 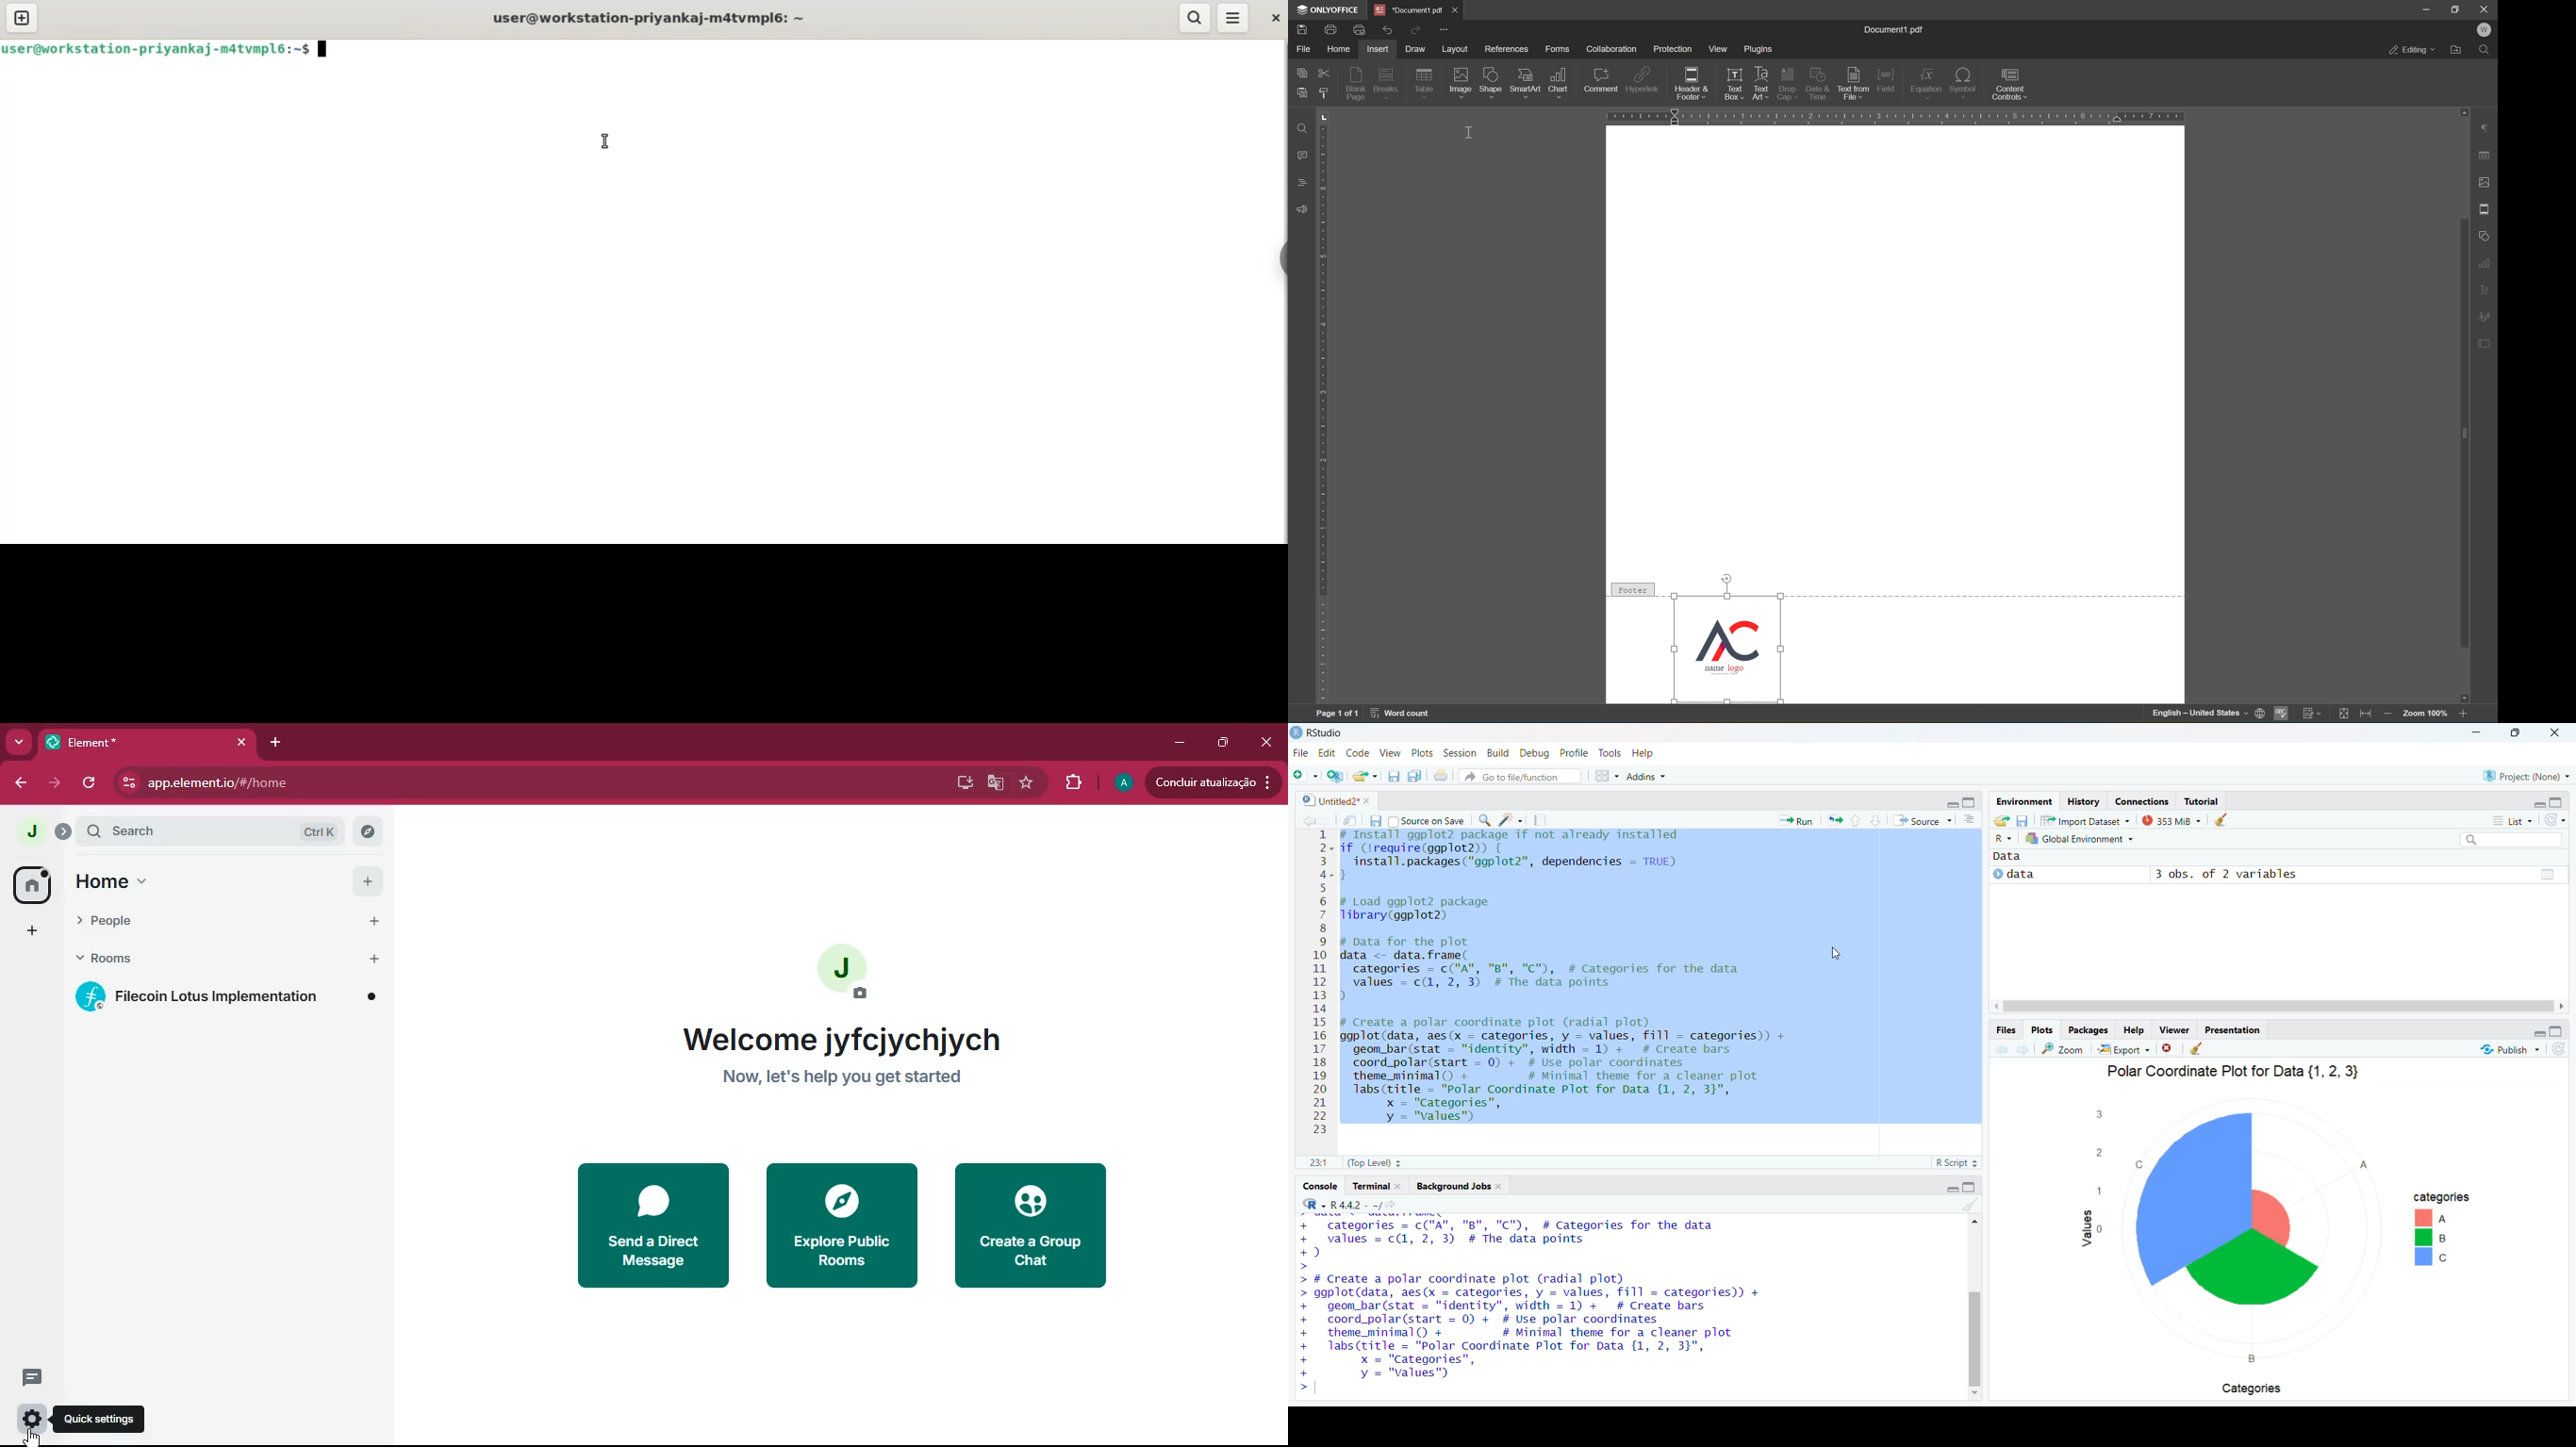 What do you see at coordinates (1470, 131) in the screenshot?
I see `cursor` at bounding box center [1470, 131].